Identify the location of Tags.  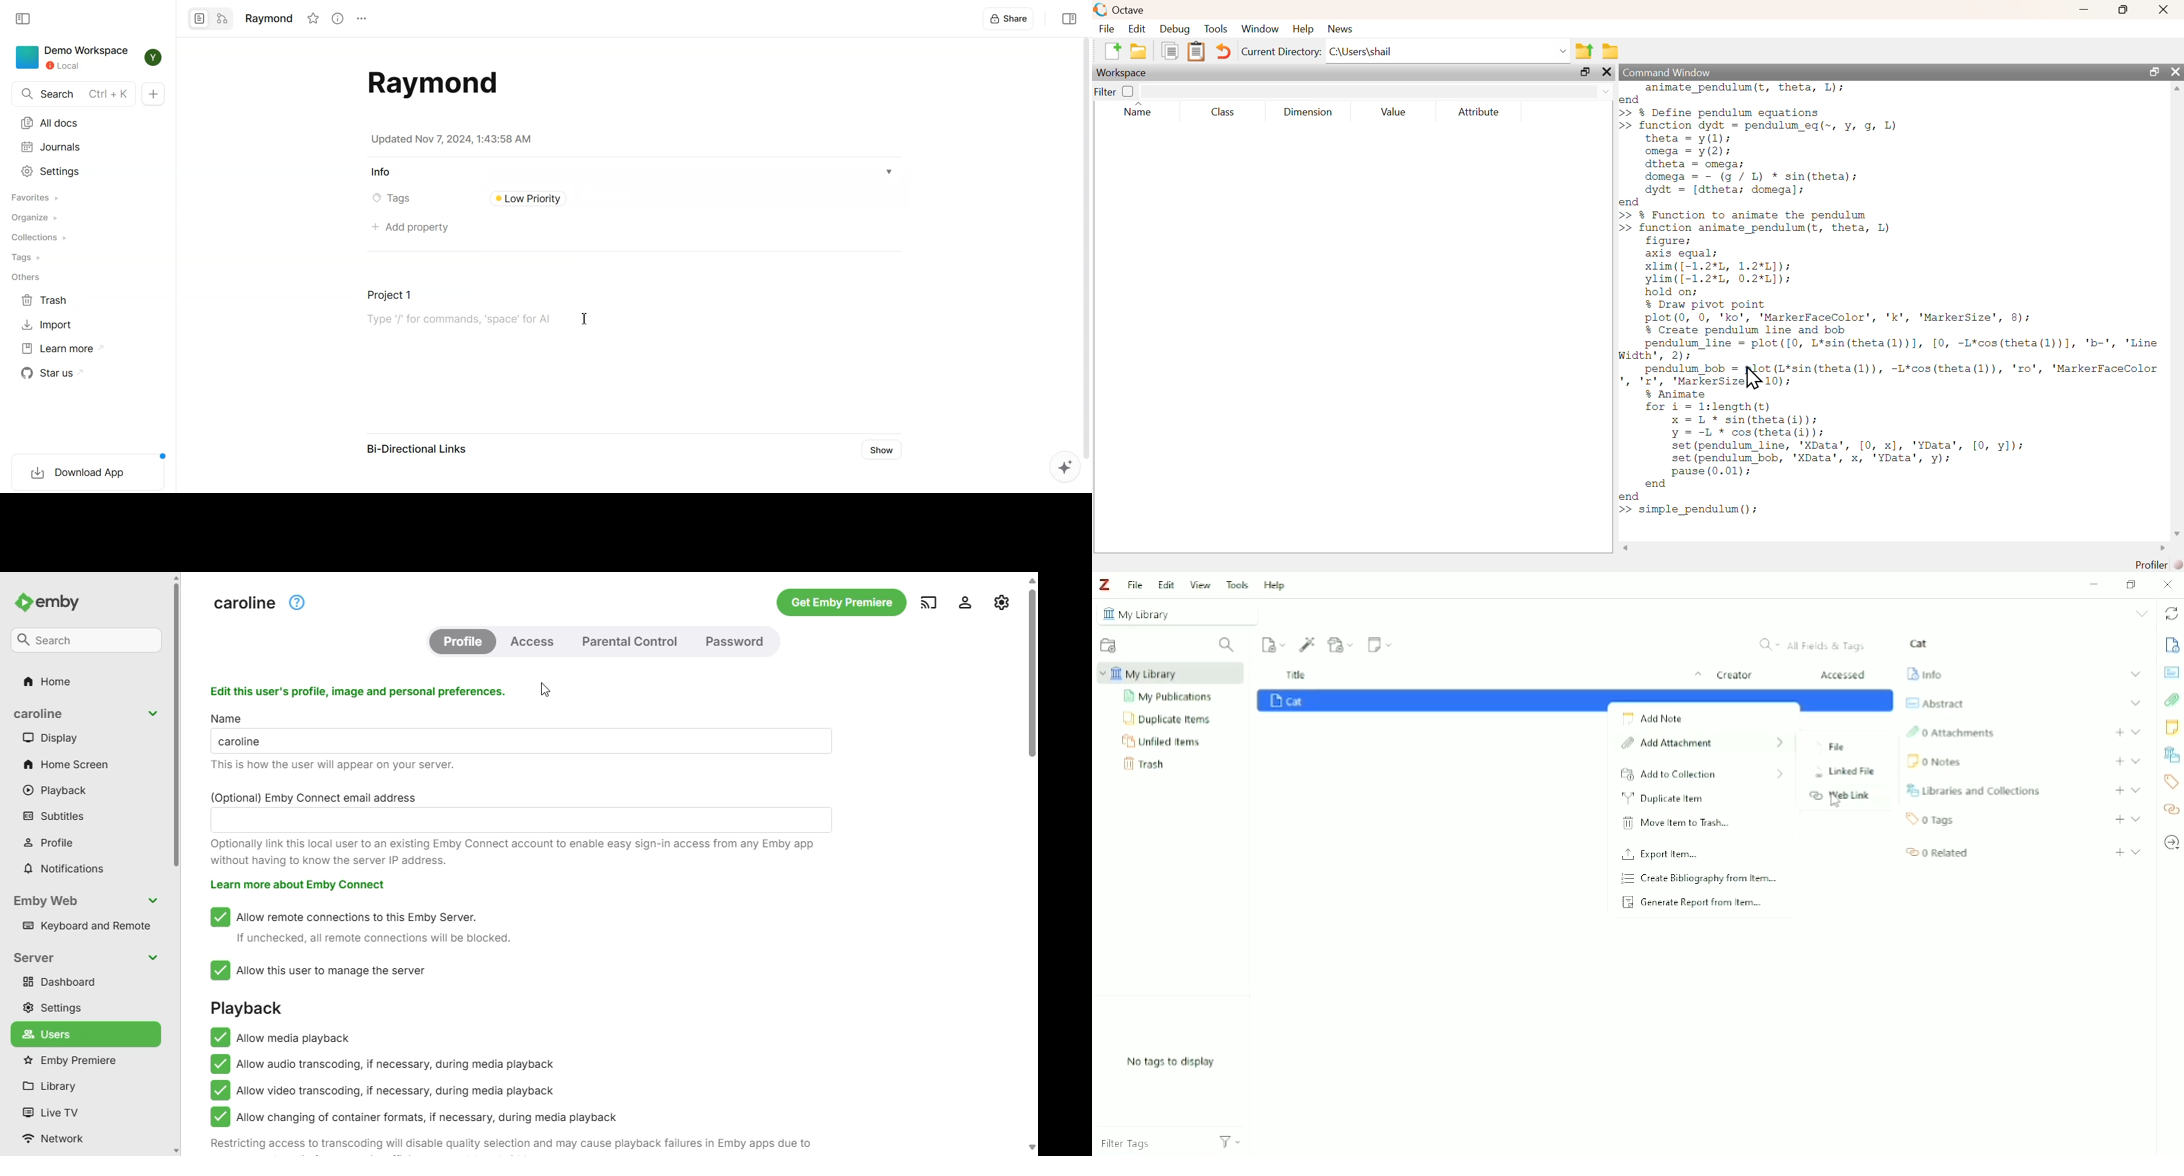
(2170, 781).